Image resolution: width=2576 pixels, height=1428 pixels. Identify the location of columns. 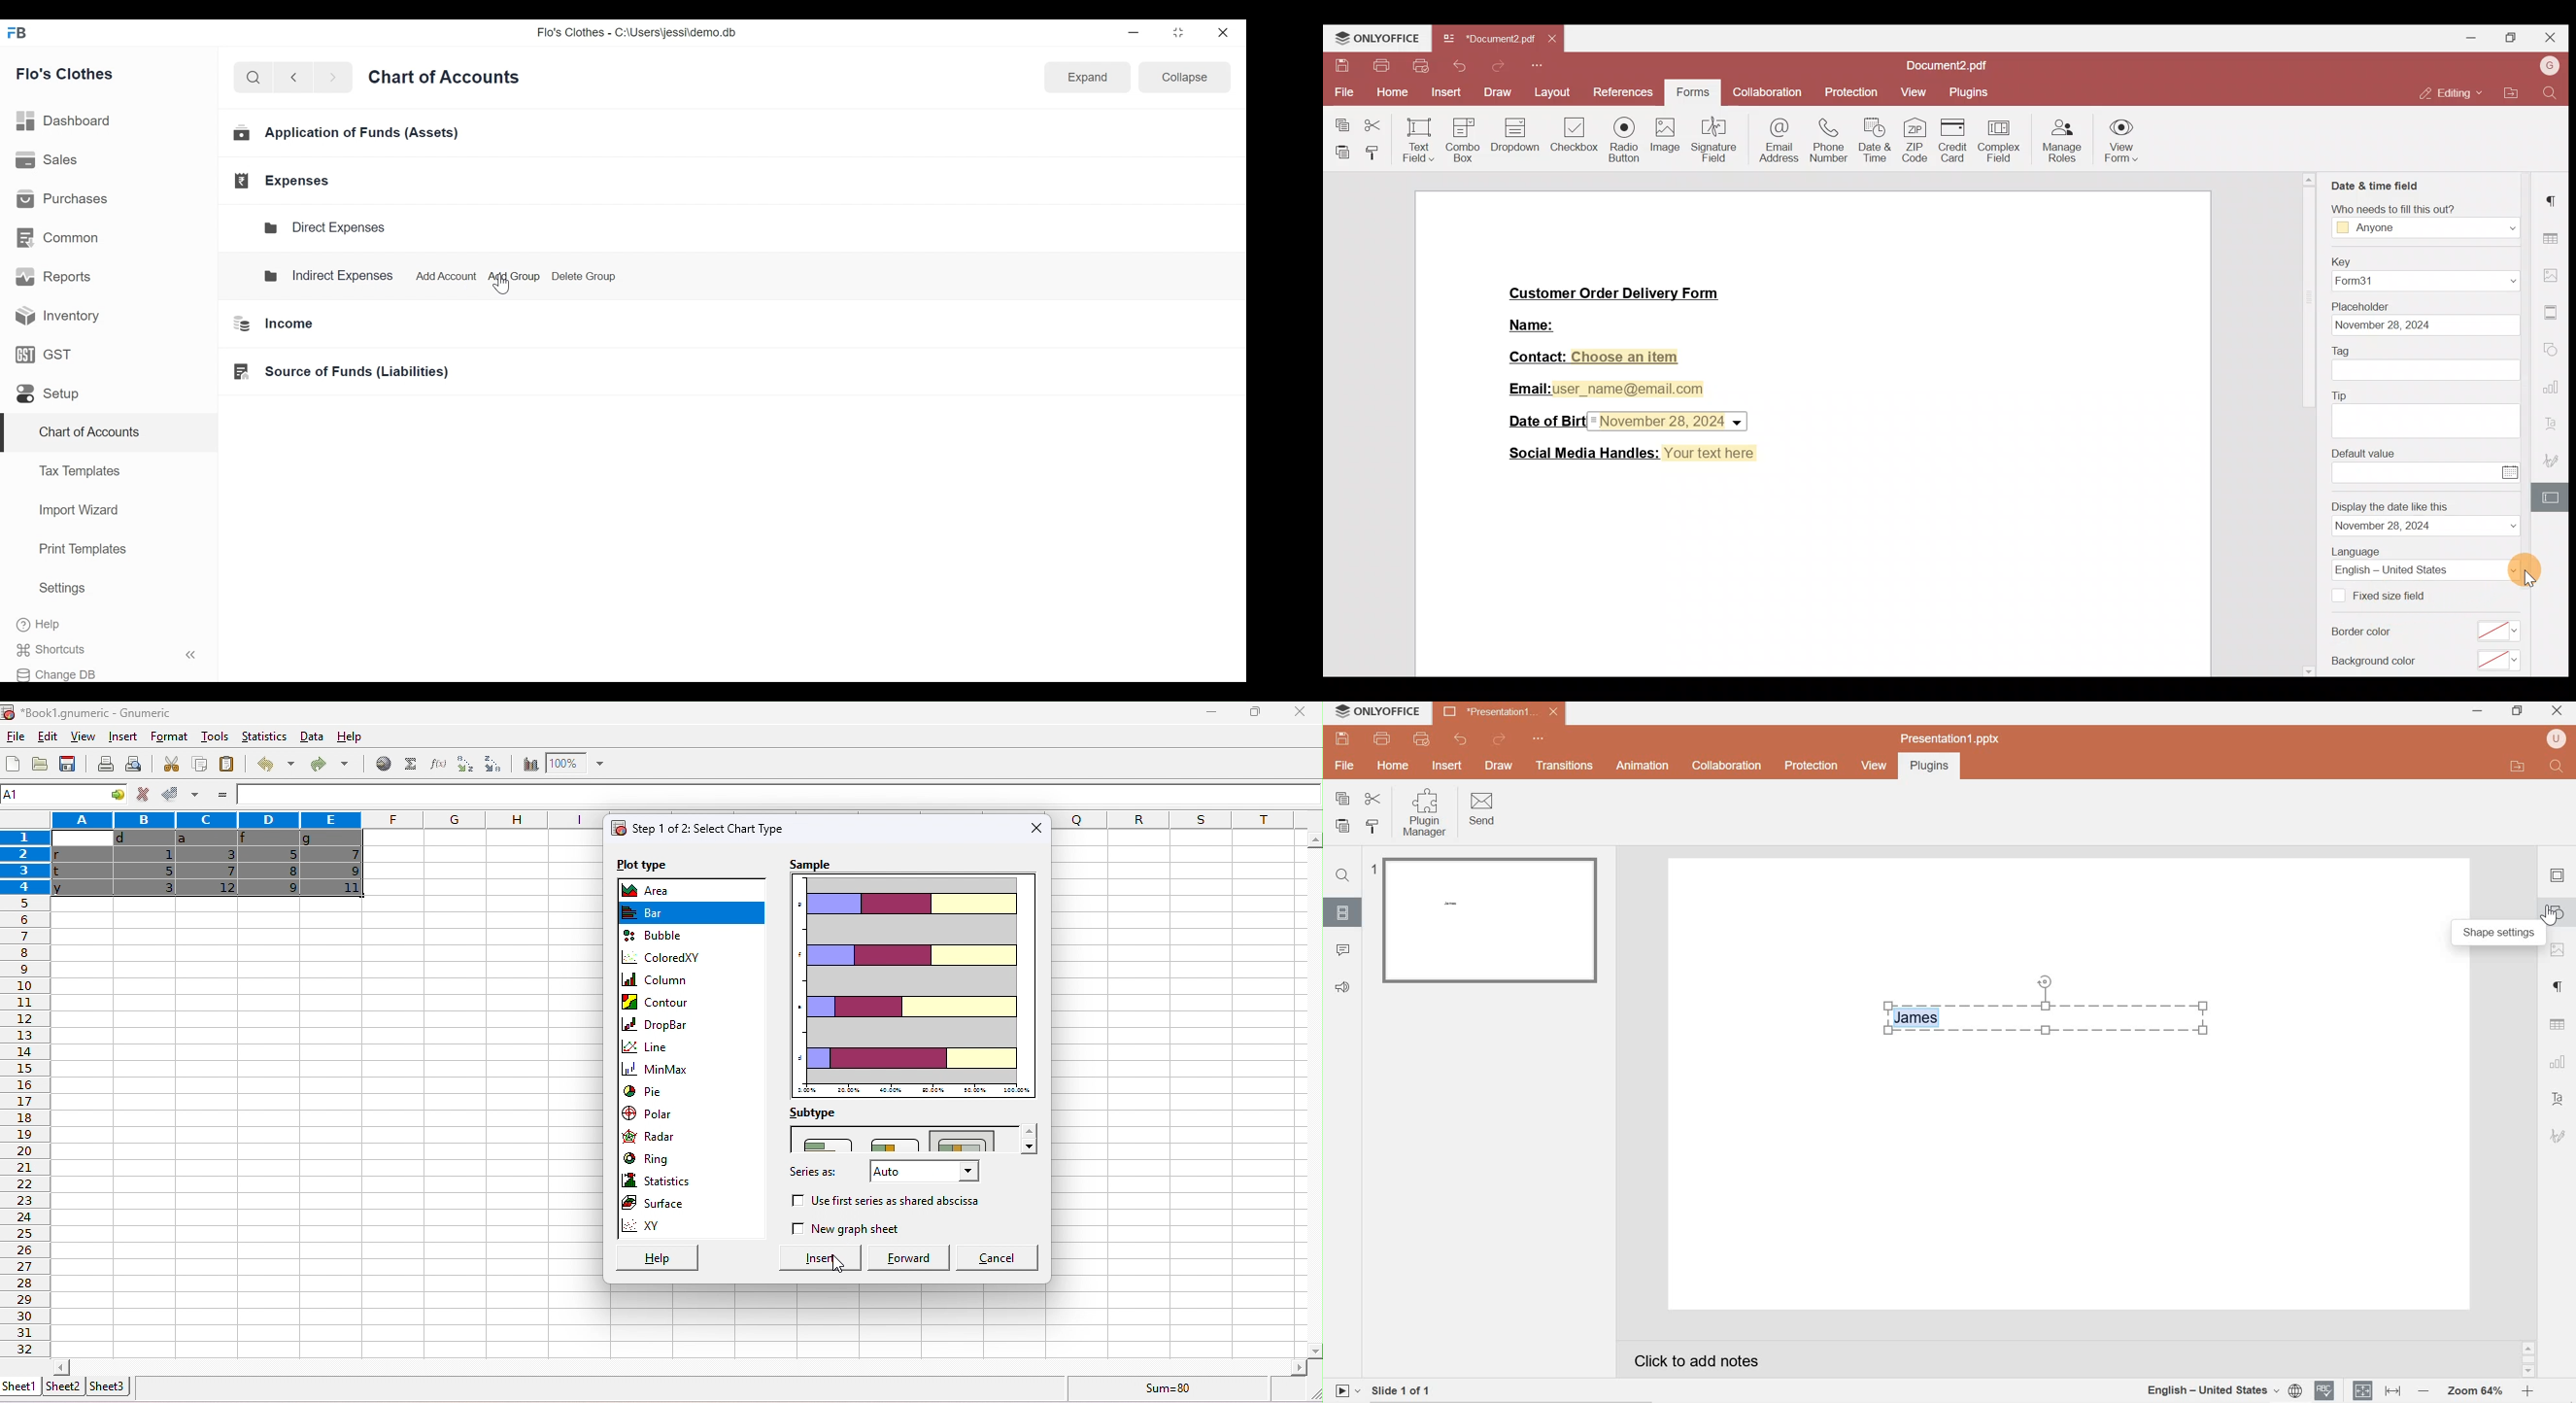
(328, 820).